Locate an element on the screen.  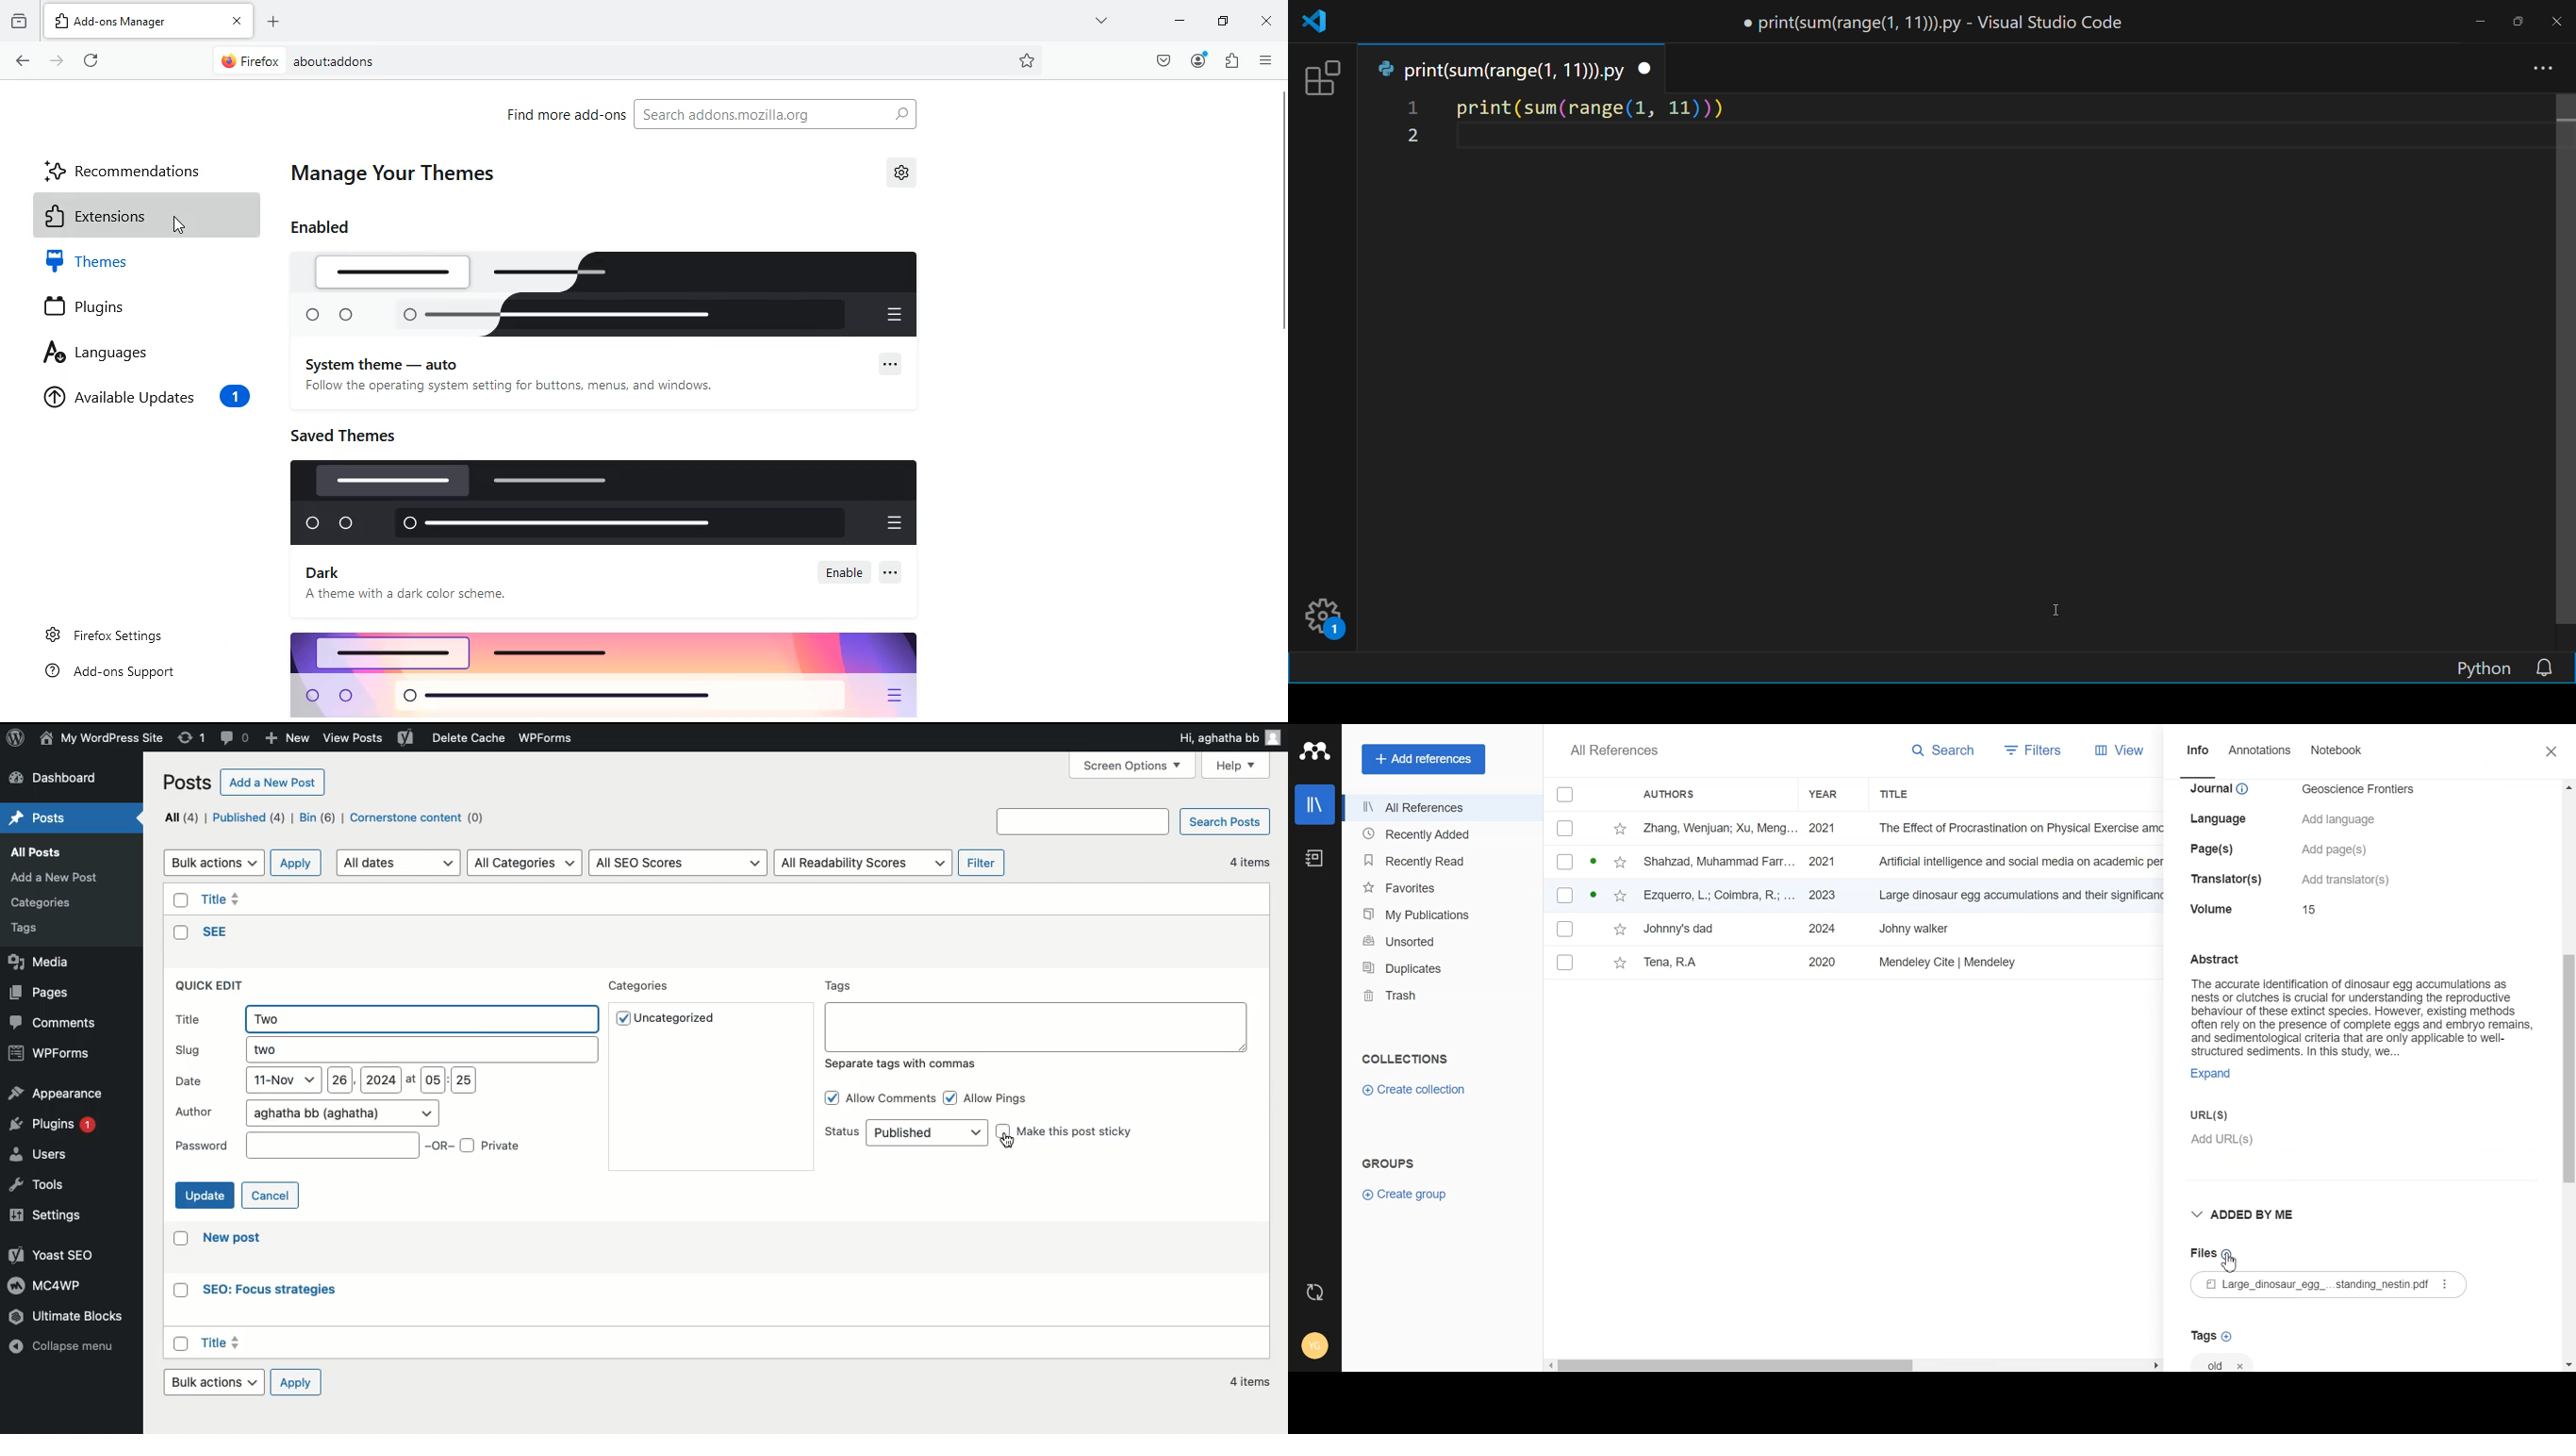
Checkbox is located at coordinates (178, 933).